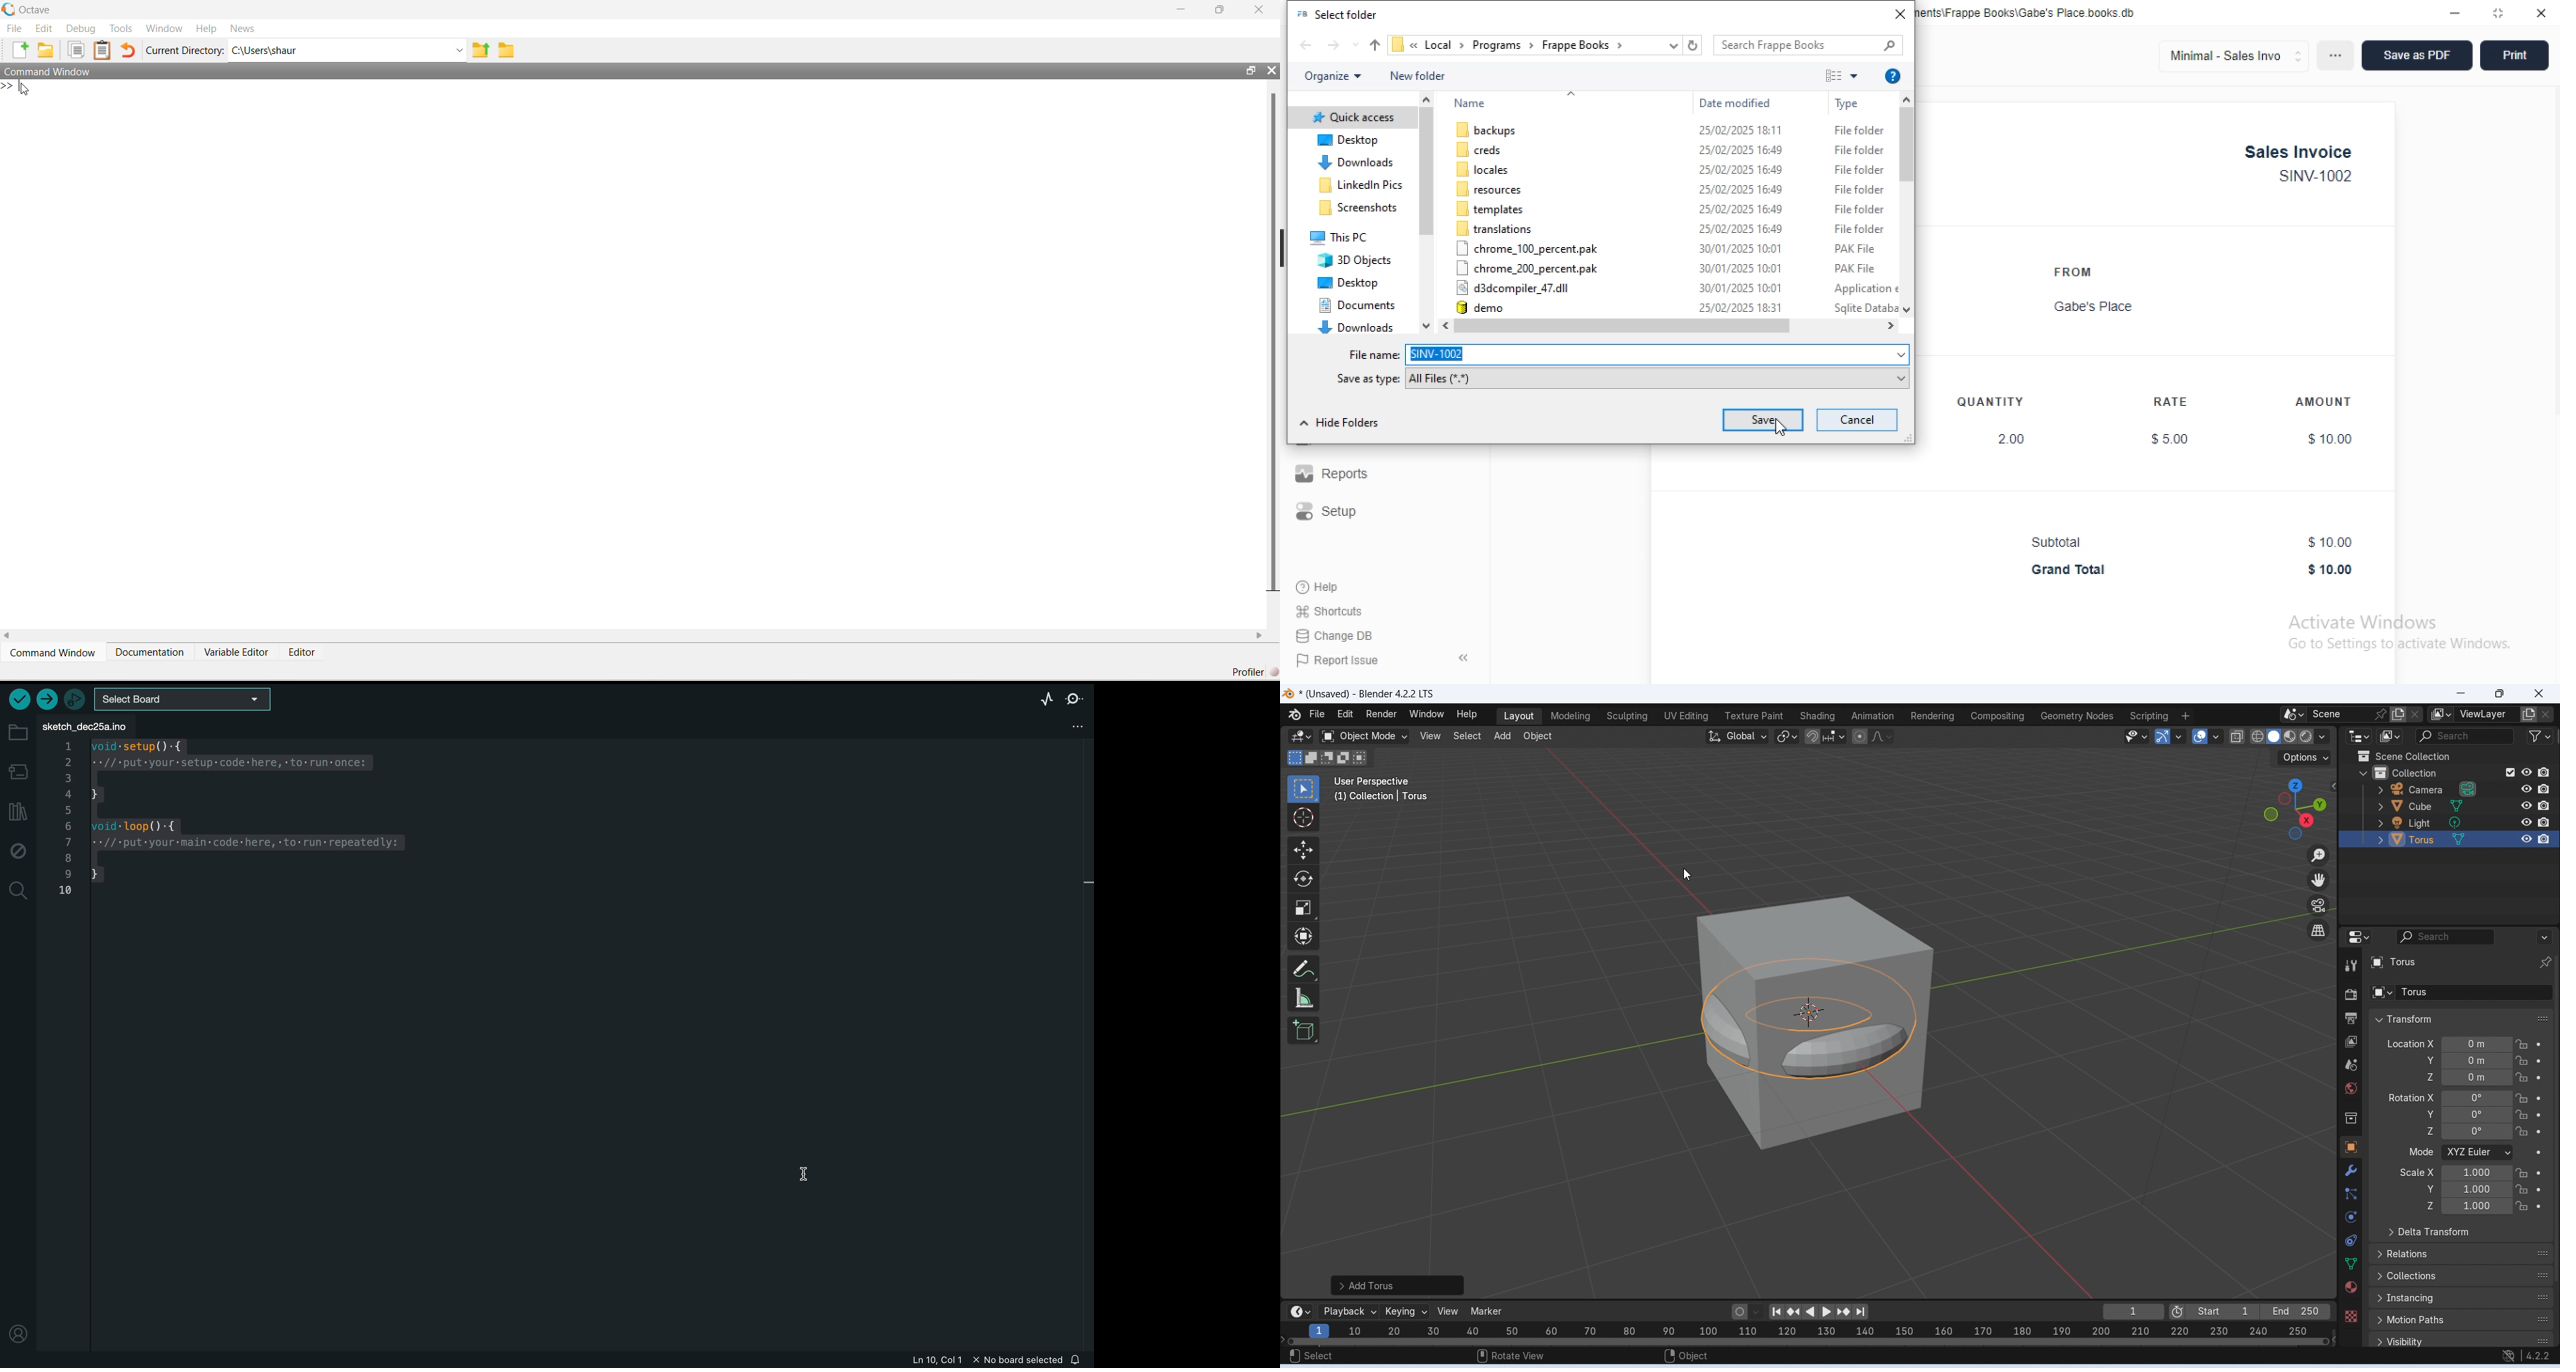 Image resolution: width=2576 pixels, height=1372 pixels. I want to click on Paste, so click(102, 51).